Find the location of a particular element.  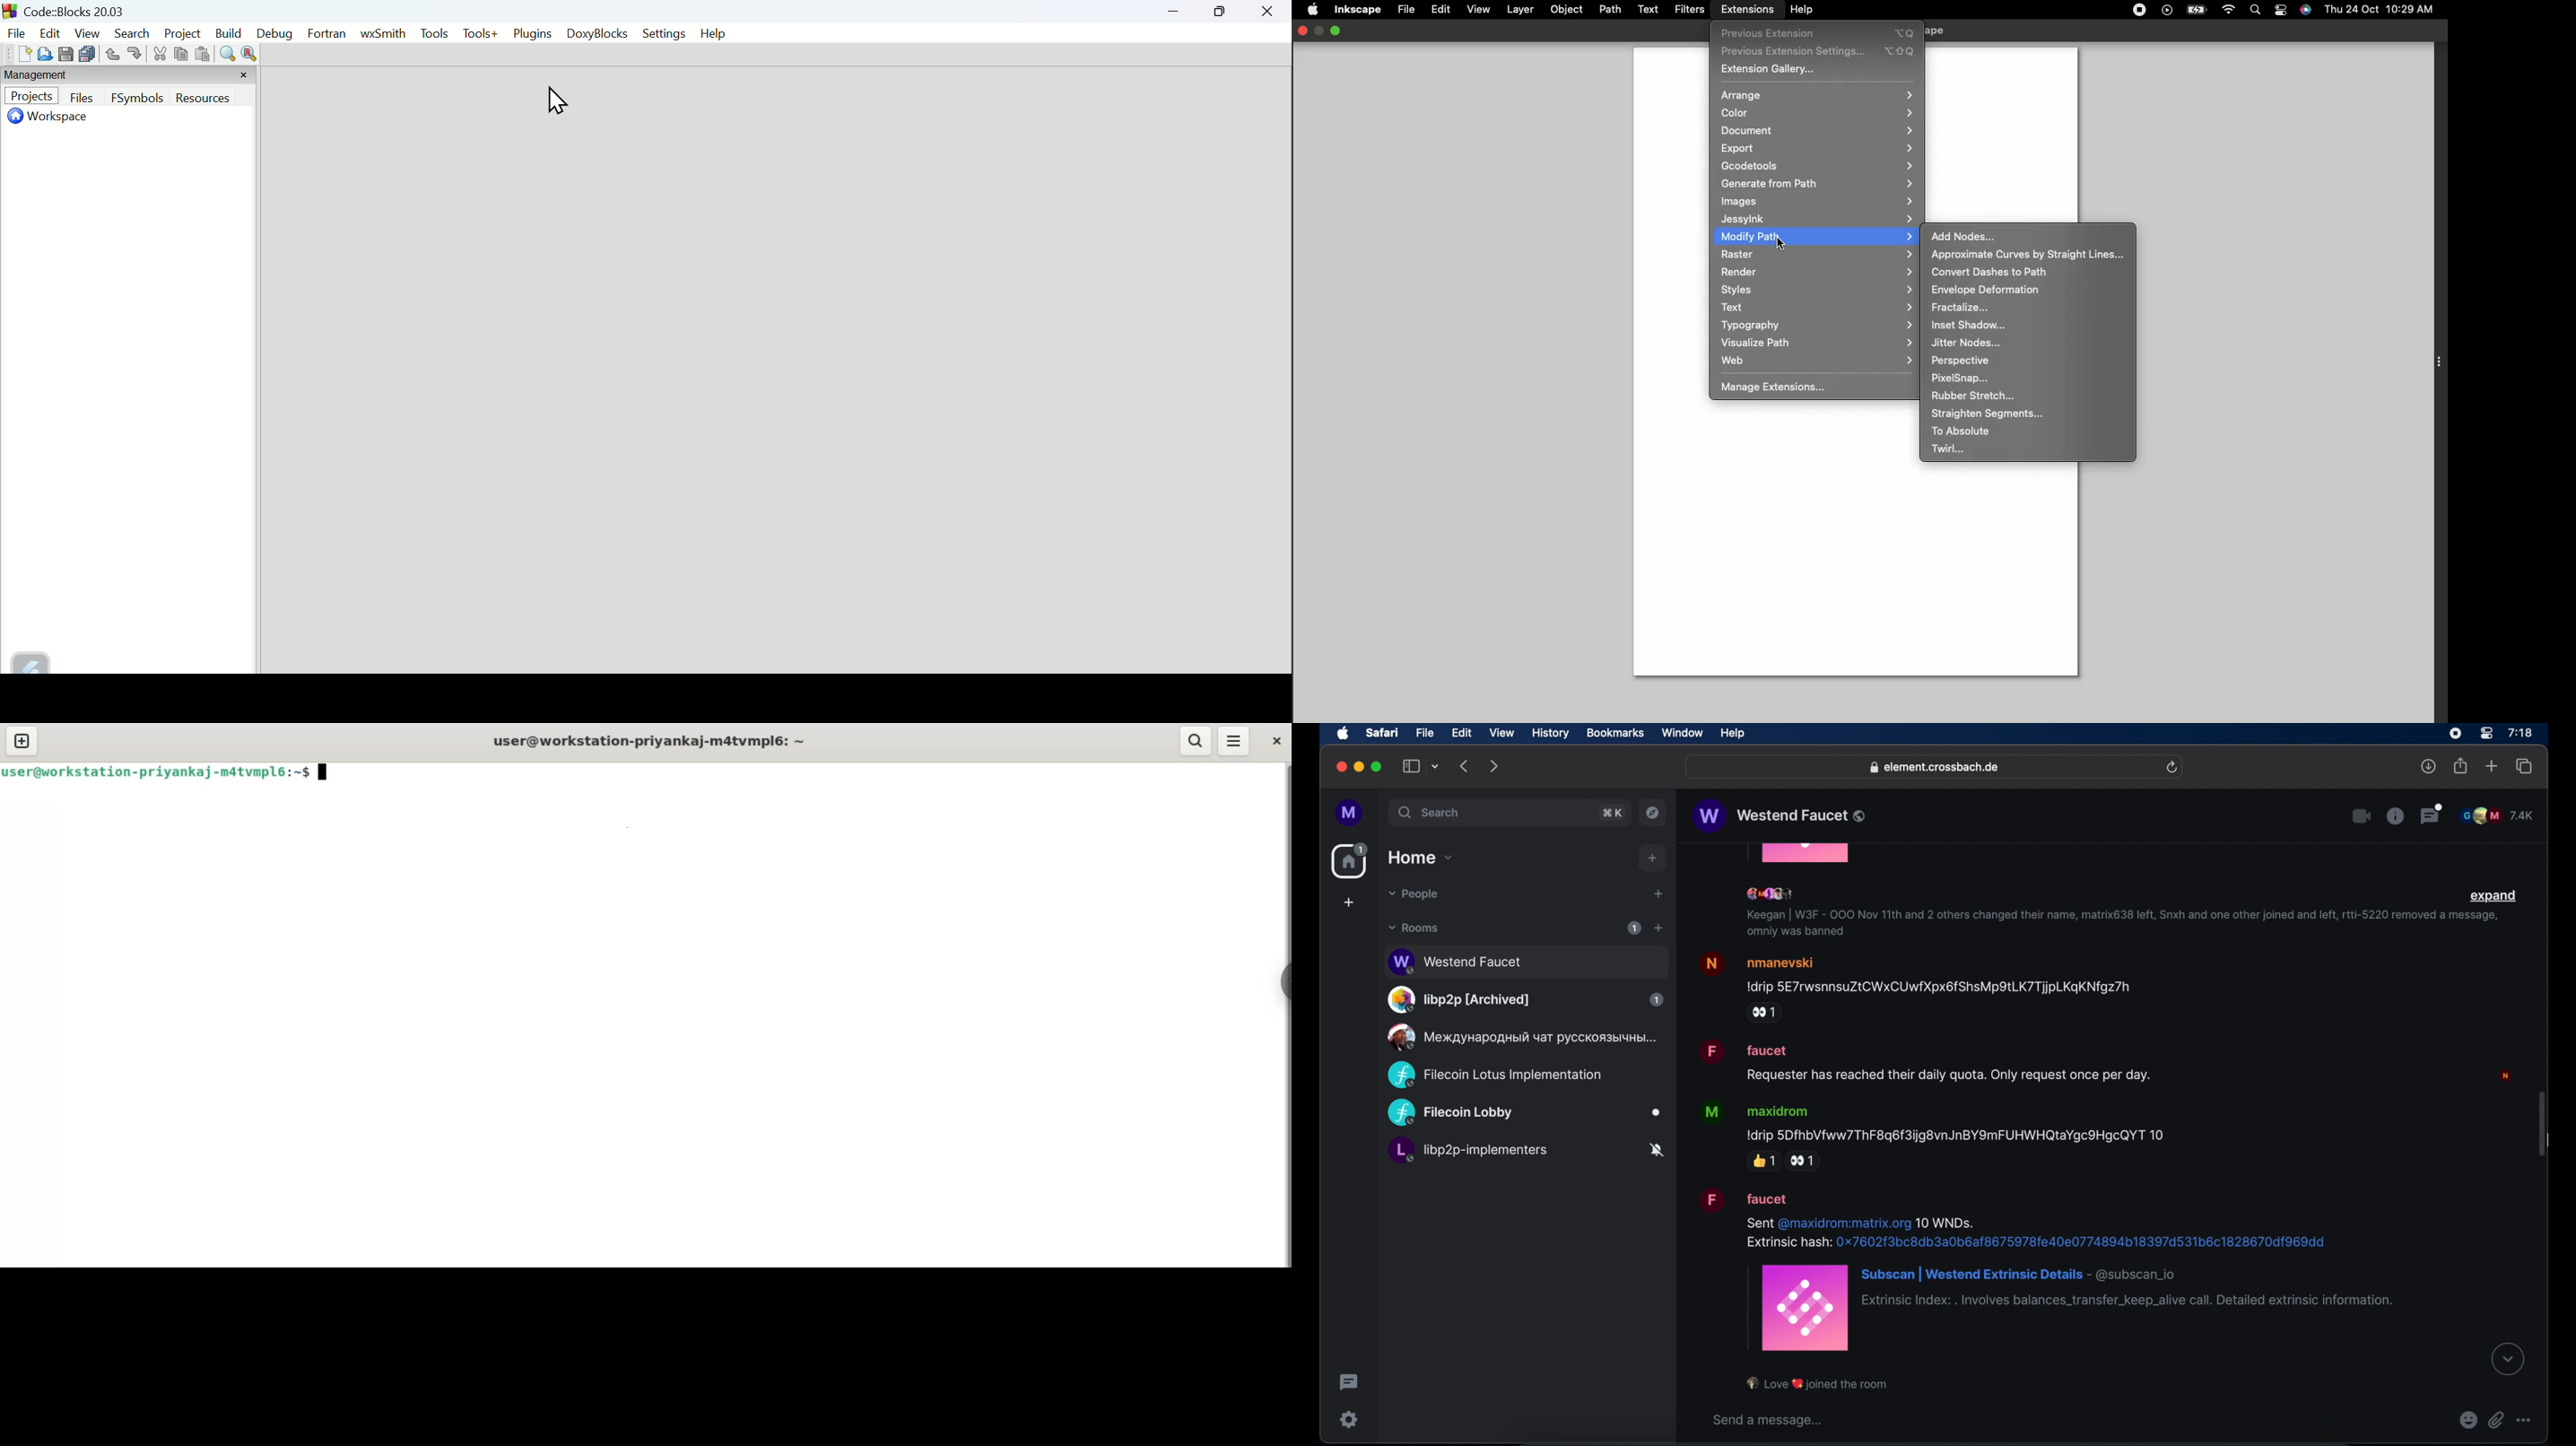

Typography is located at coordinates (1820, 325).